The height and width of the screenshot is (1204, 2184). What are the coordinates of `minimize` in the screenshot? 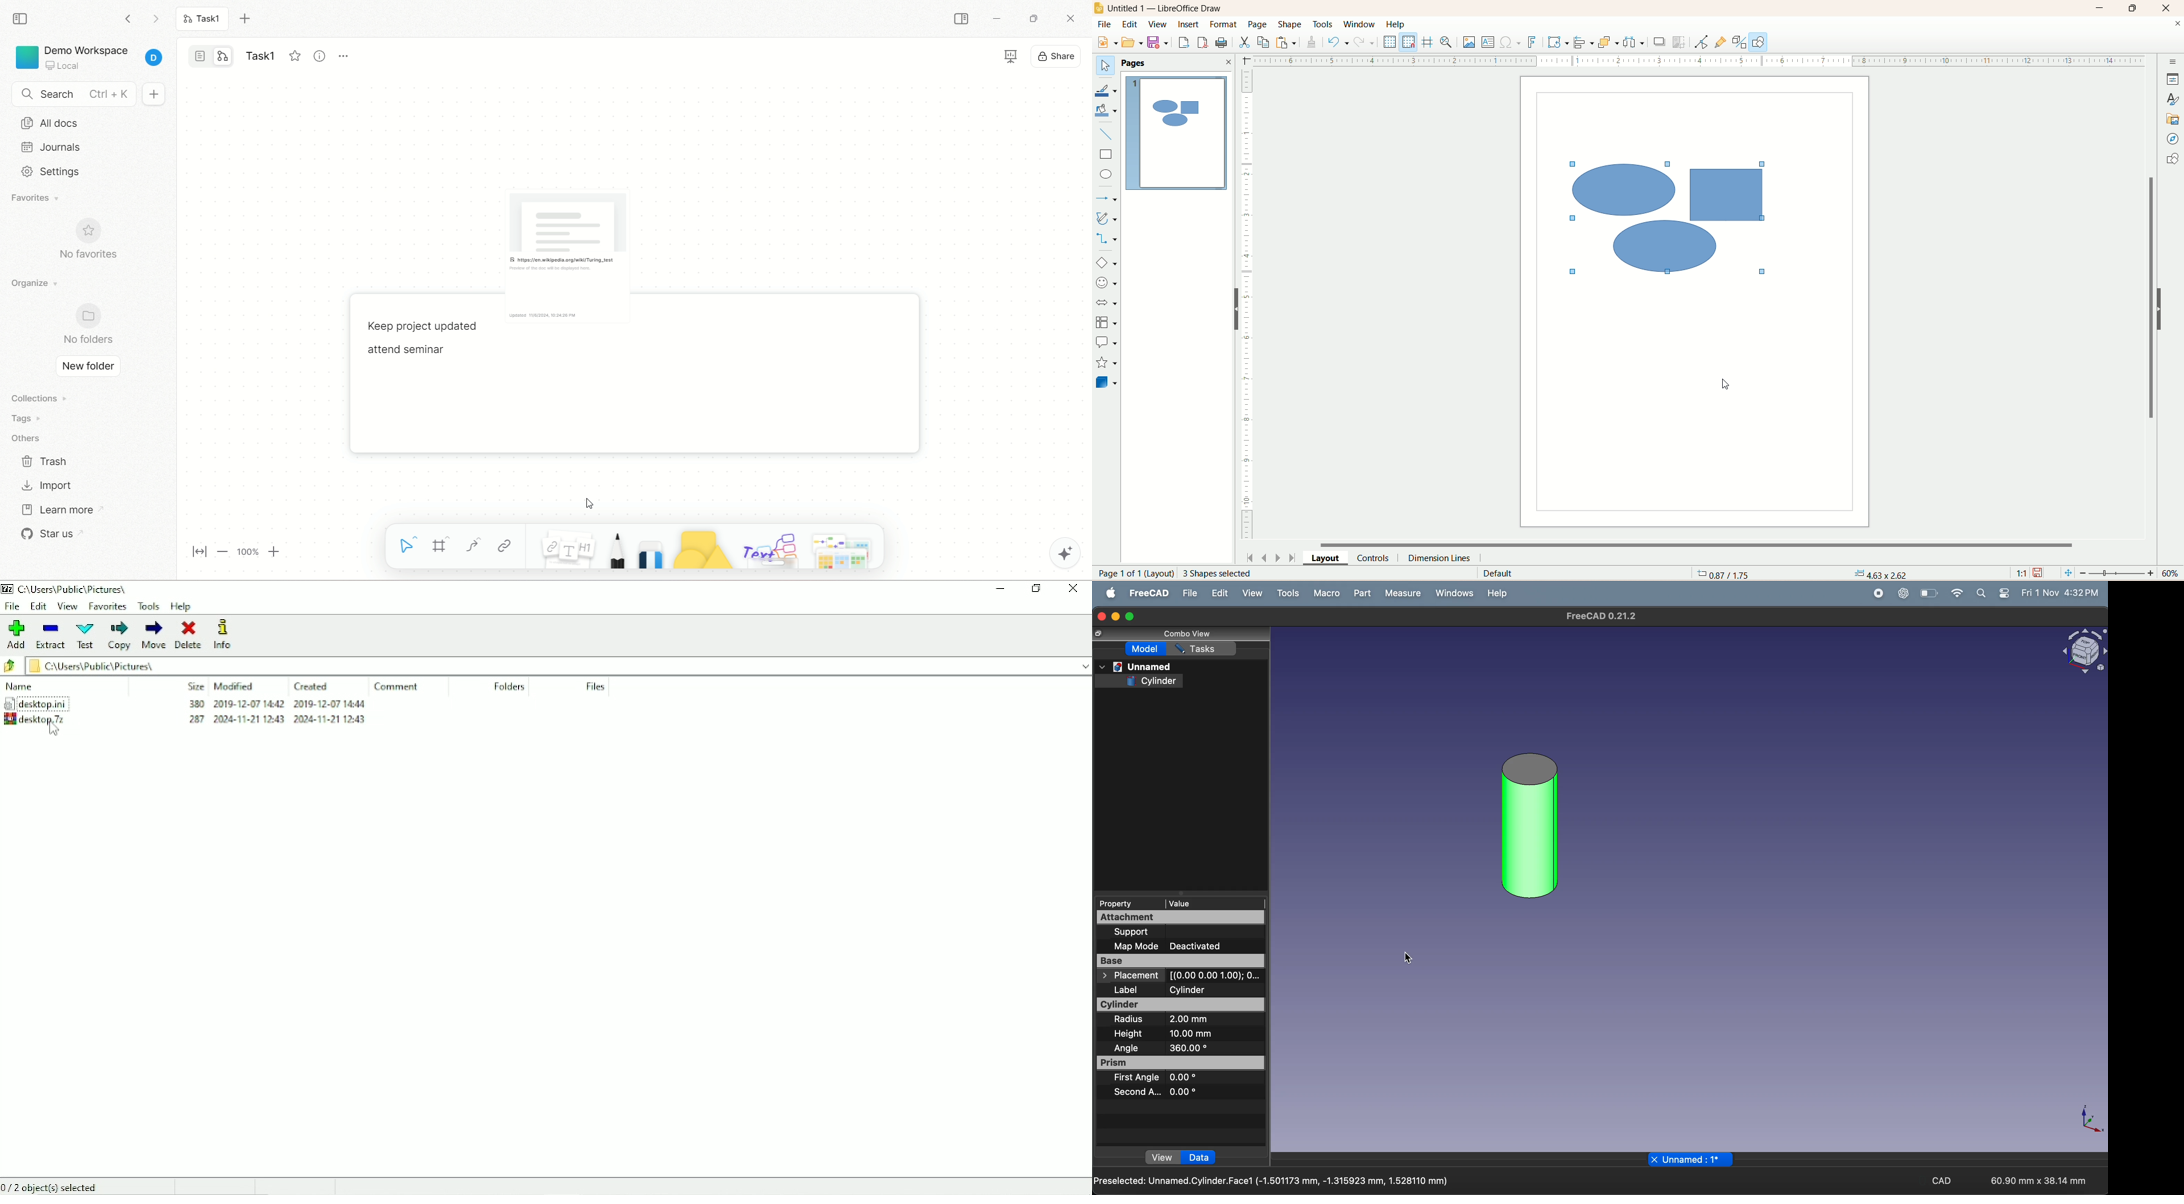 It's located at (2102, 8).